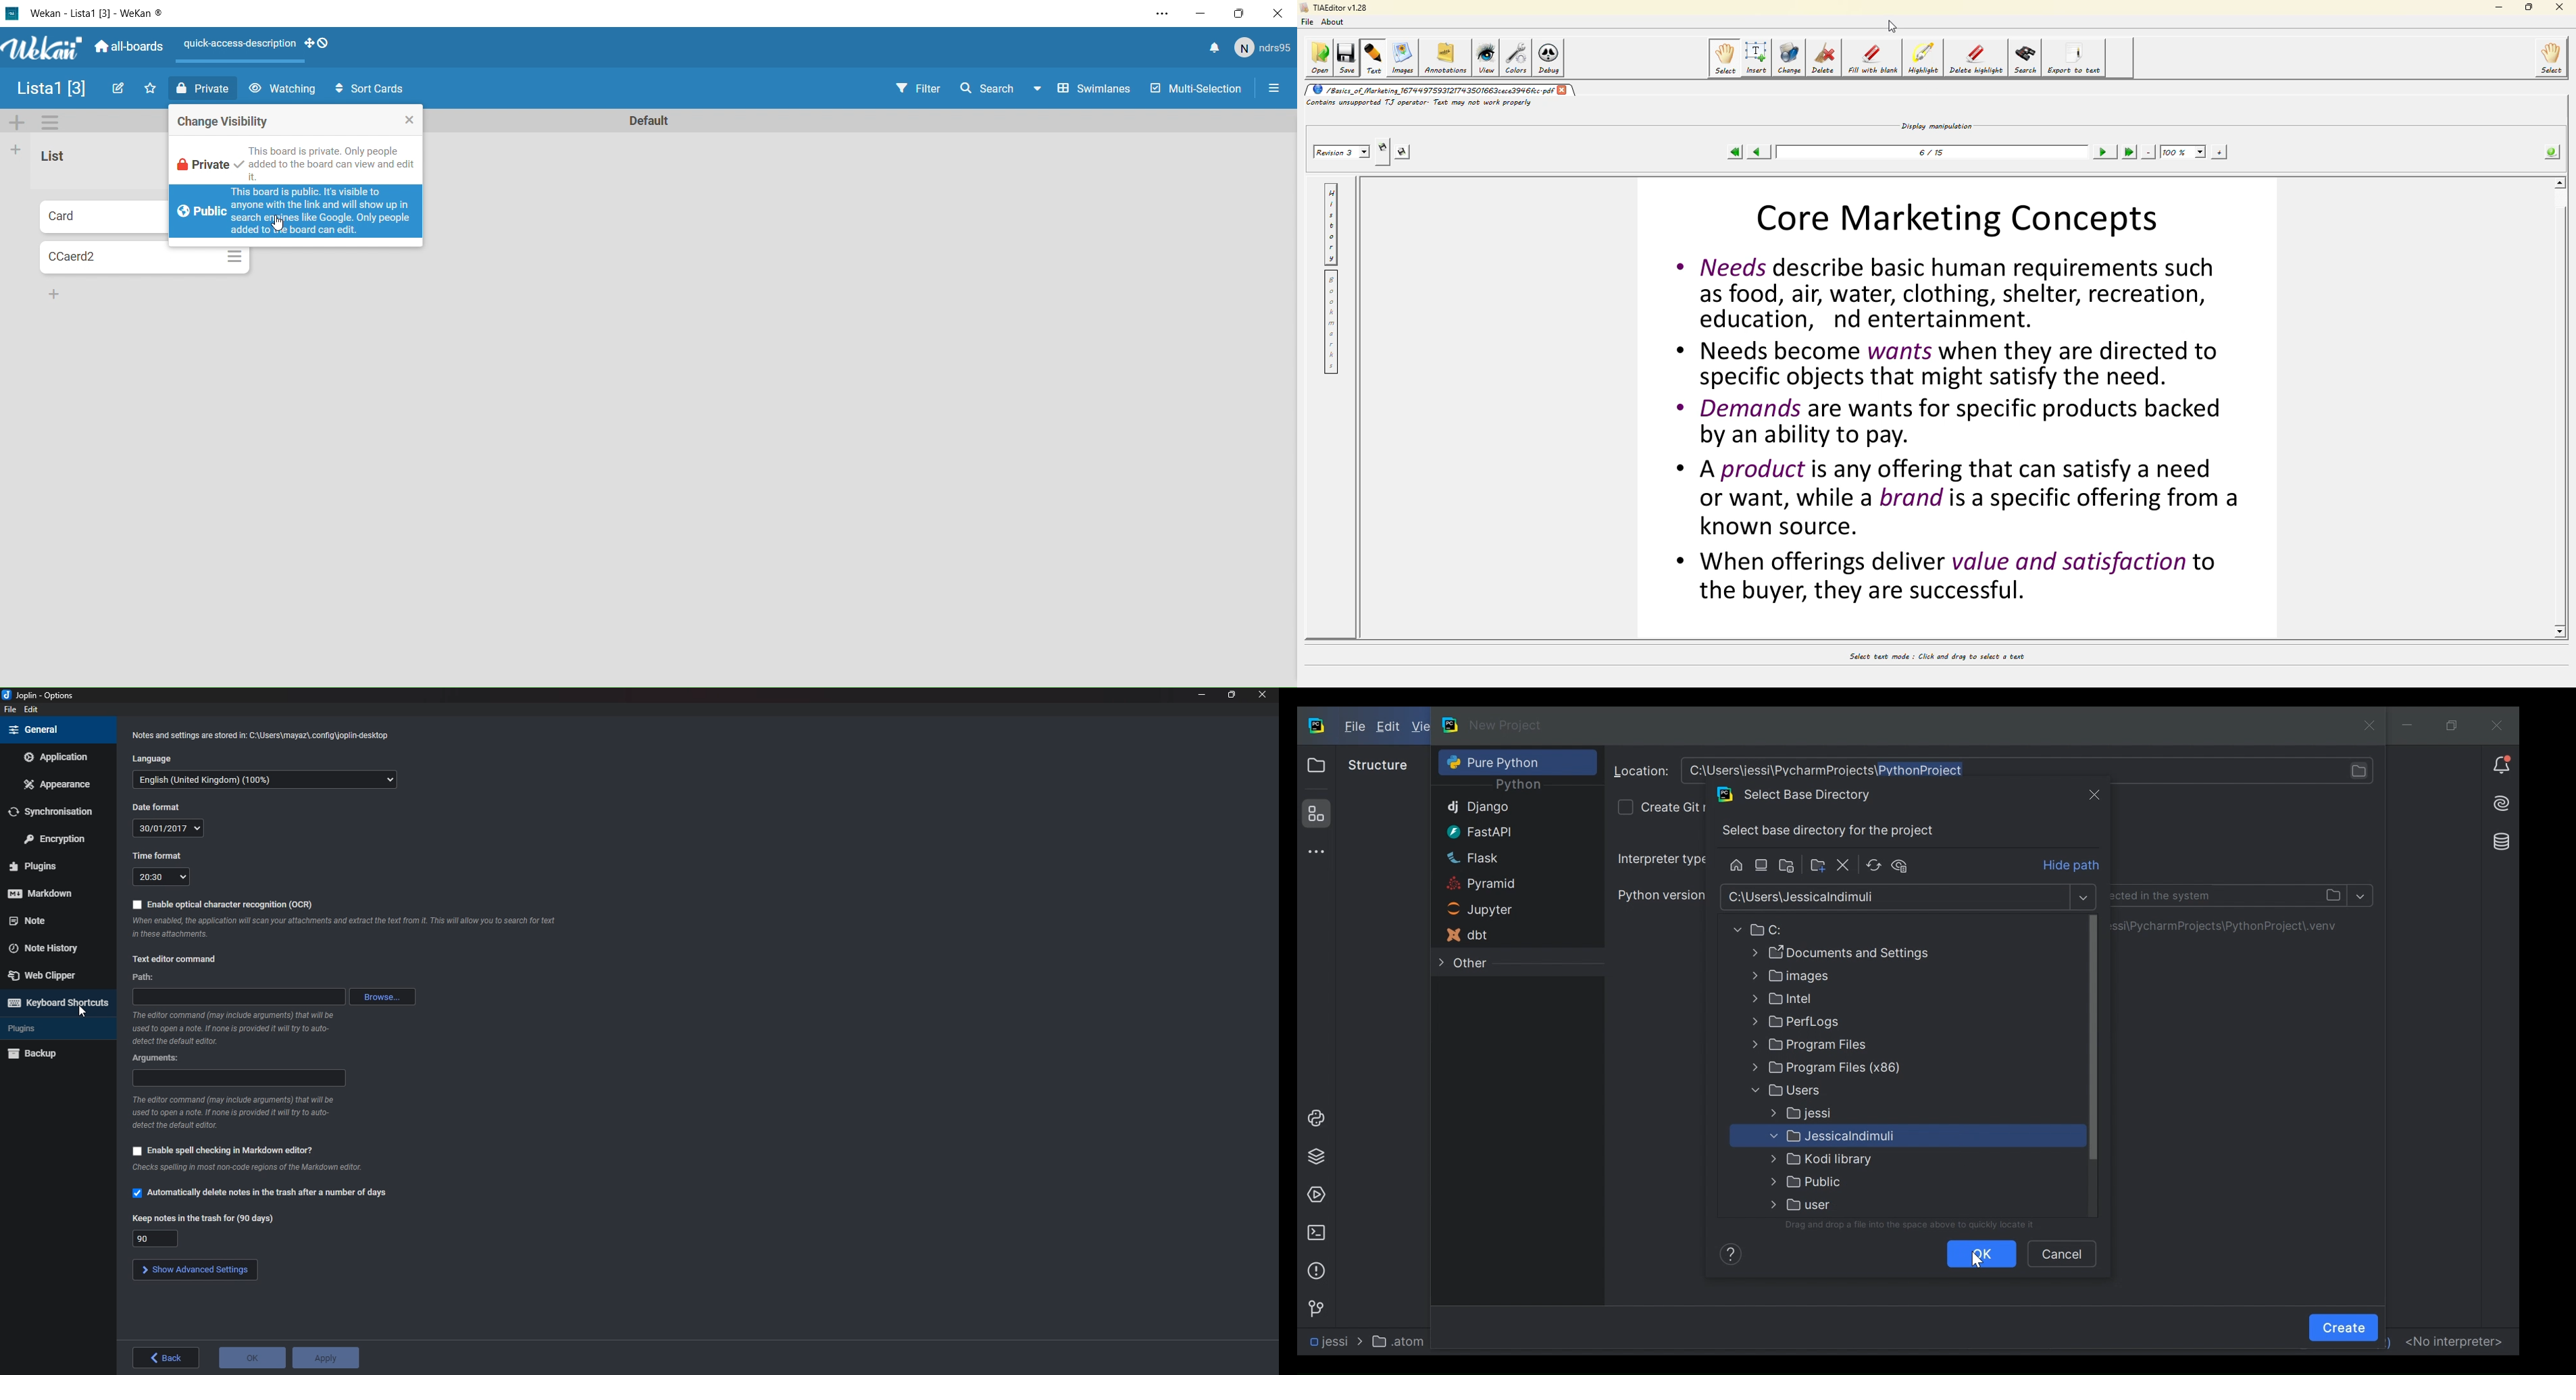  Describe the element at coordinates (1317, 58) in the screenshot. I see `open` at that location.